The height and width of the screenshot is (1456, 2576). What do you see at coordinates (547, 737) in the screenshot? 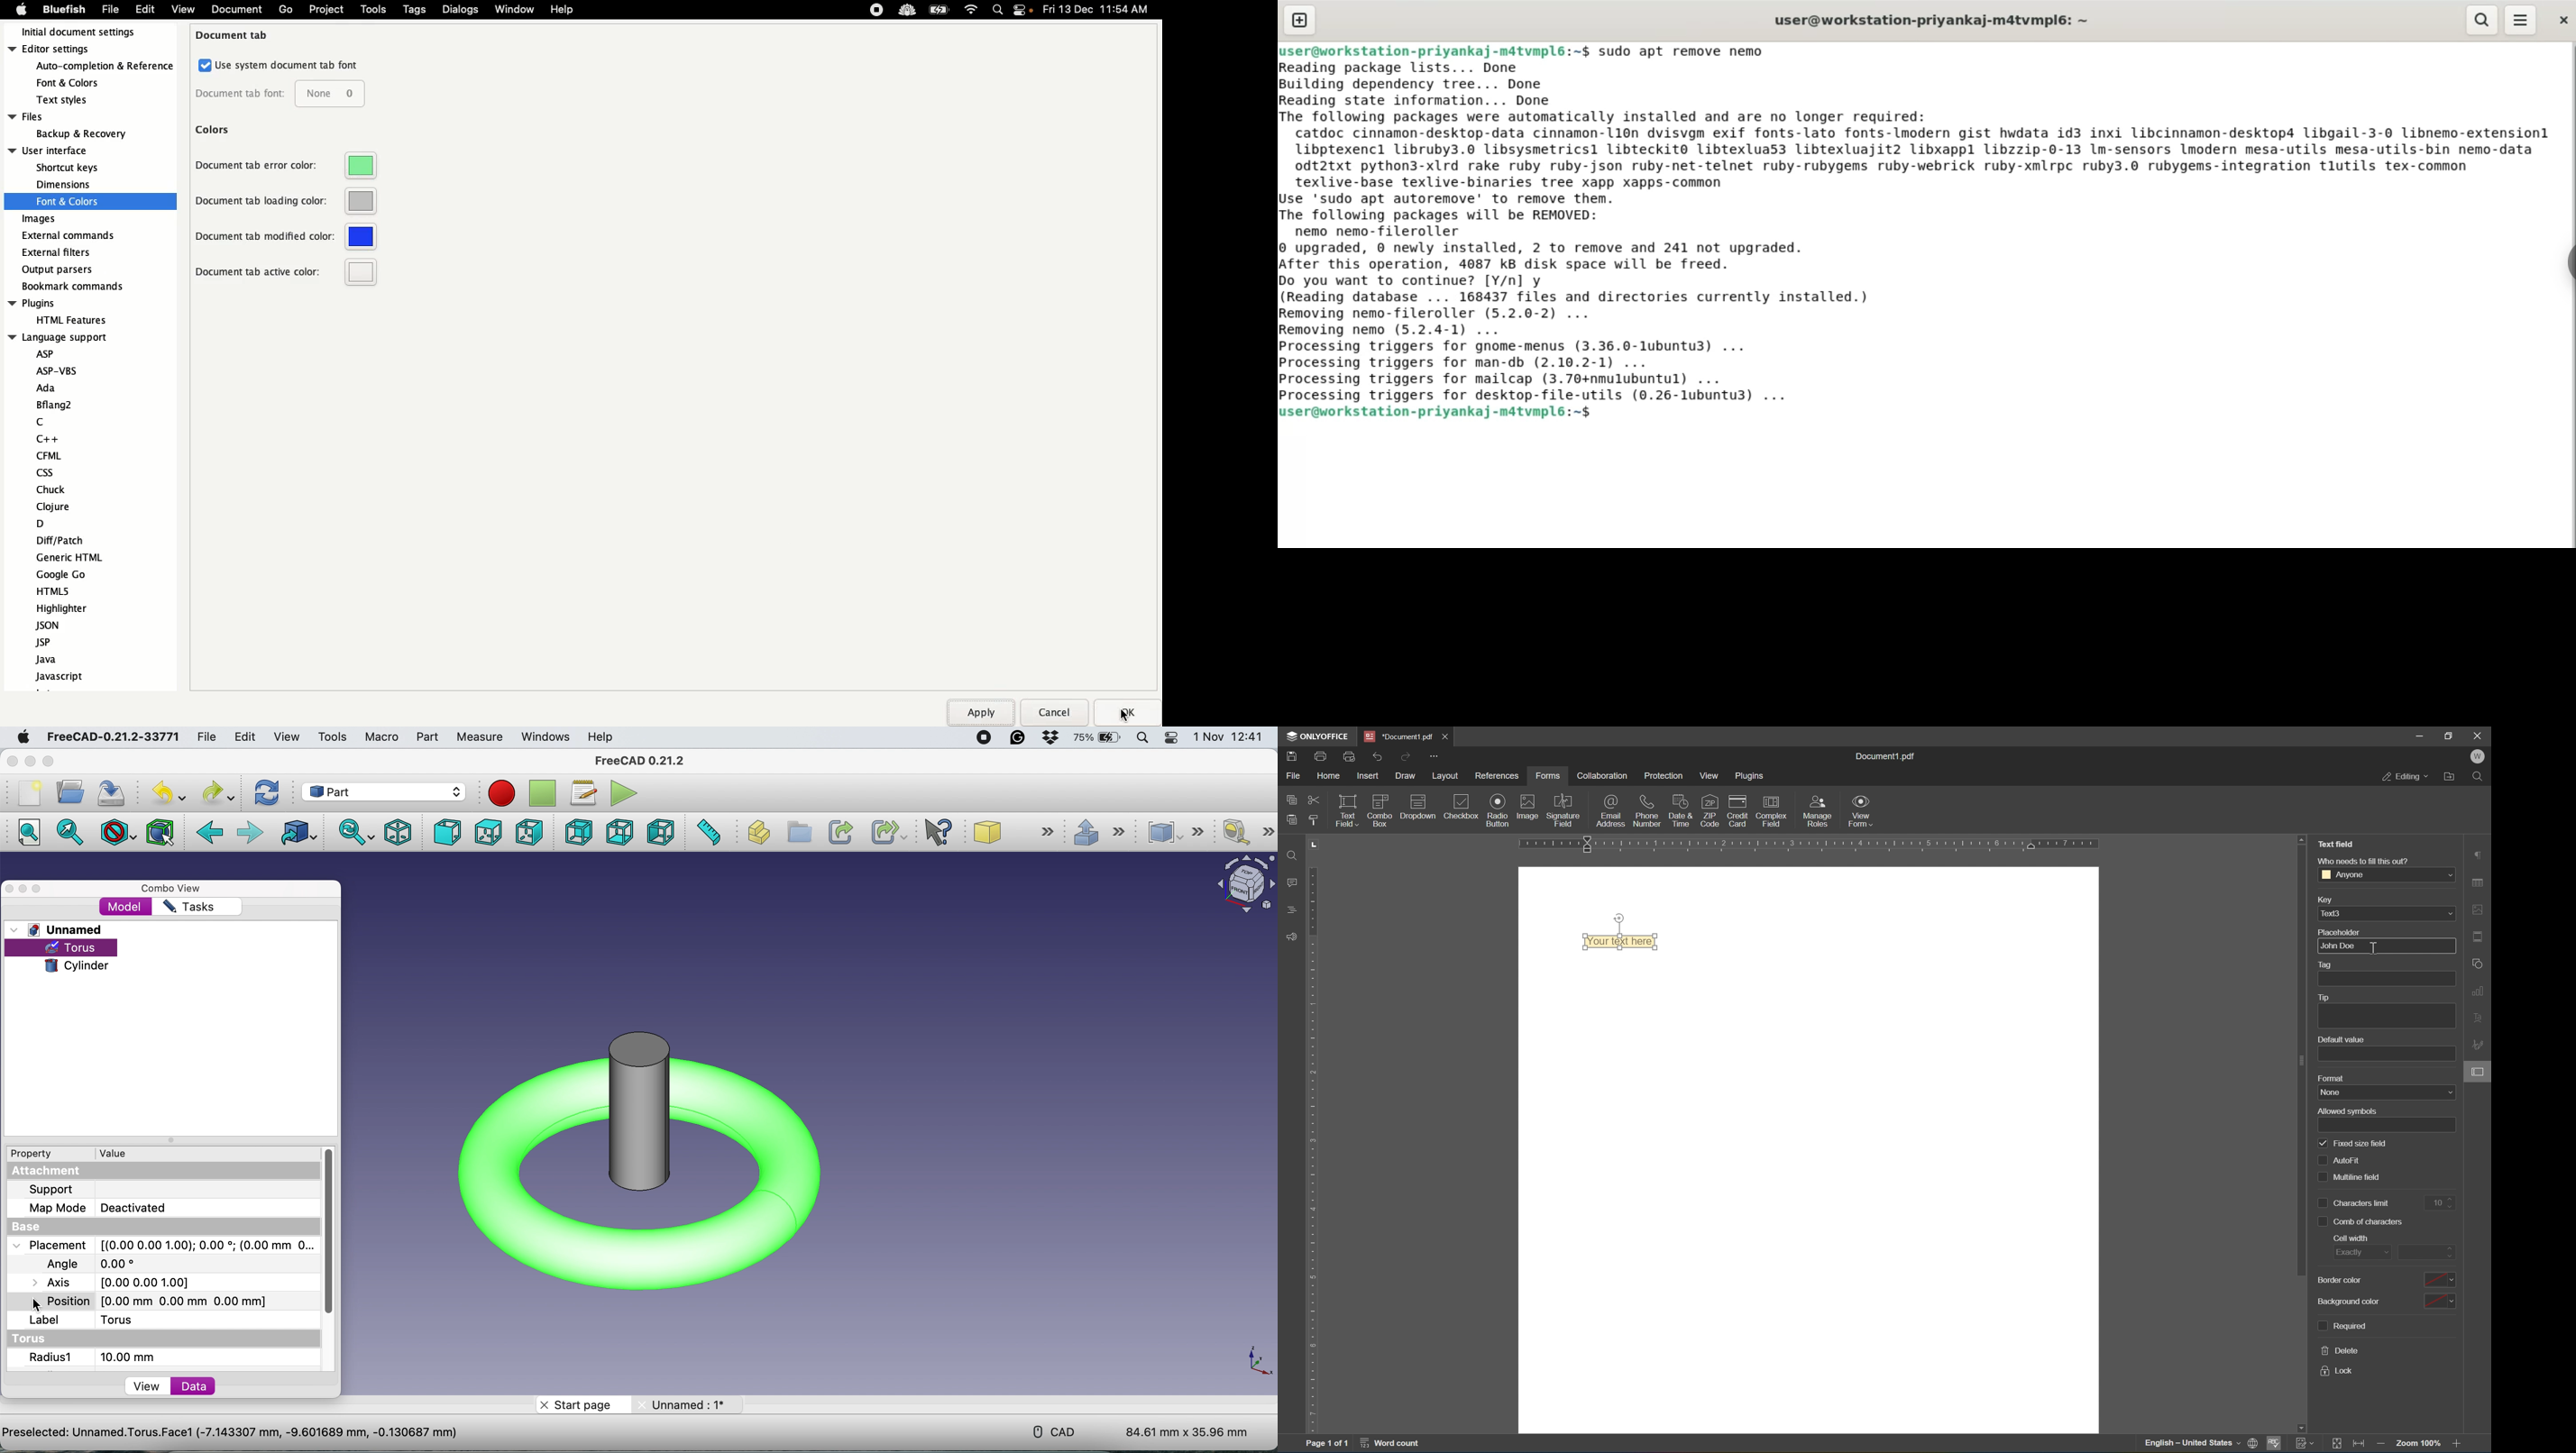
I see `windows` at bounding box center [547, 737].